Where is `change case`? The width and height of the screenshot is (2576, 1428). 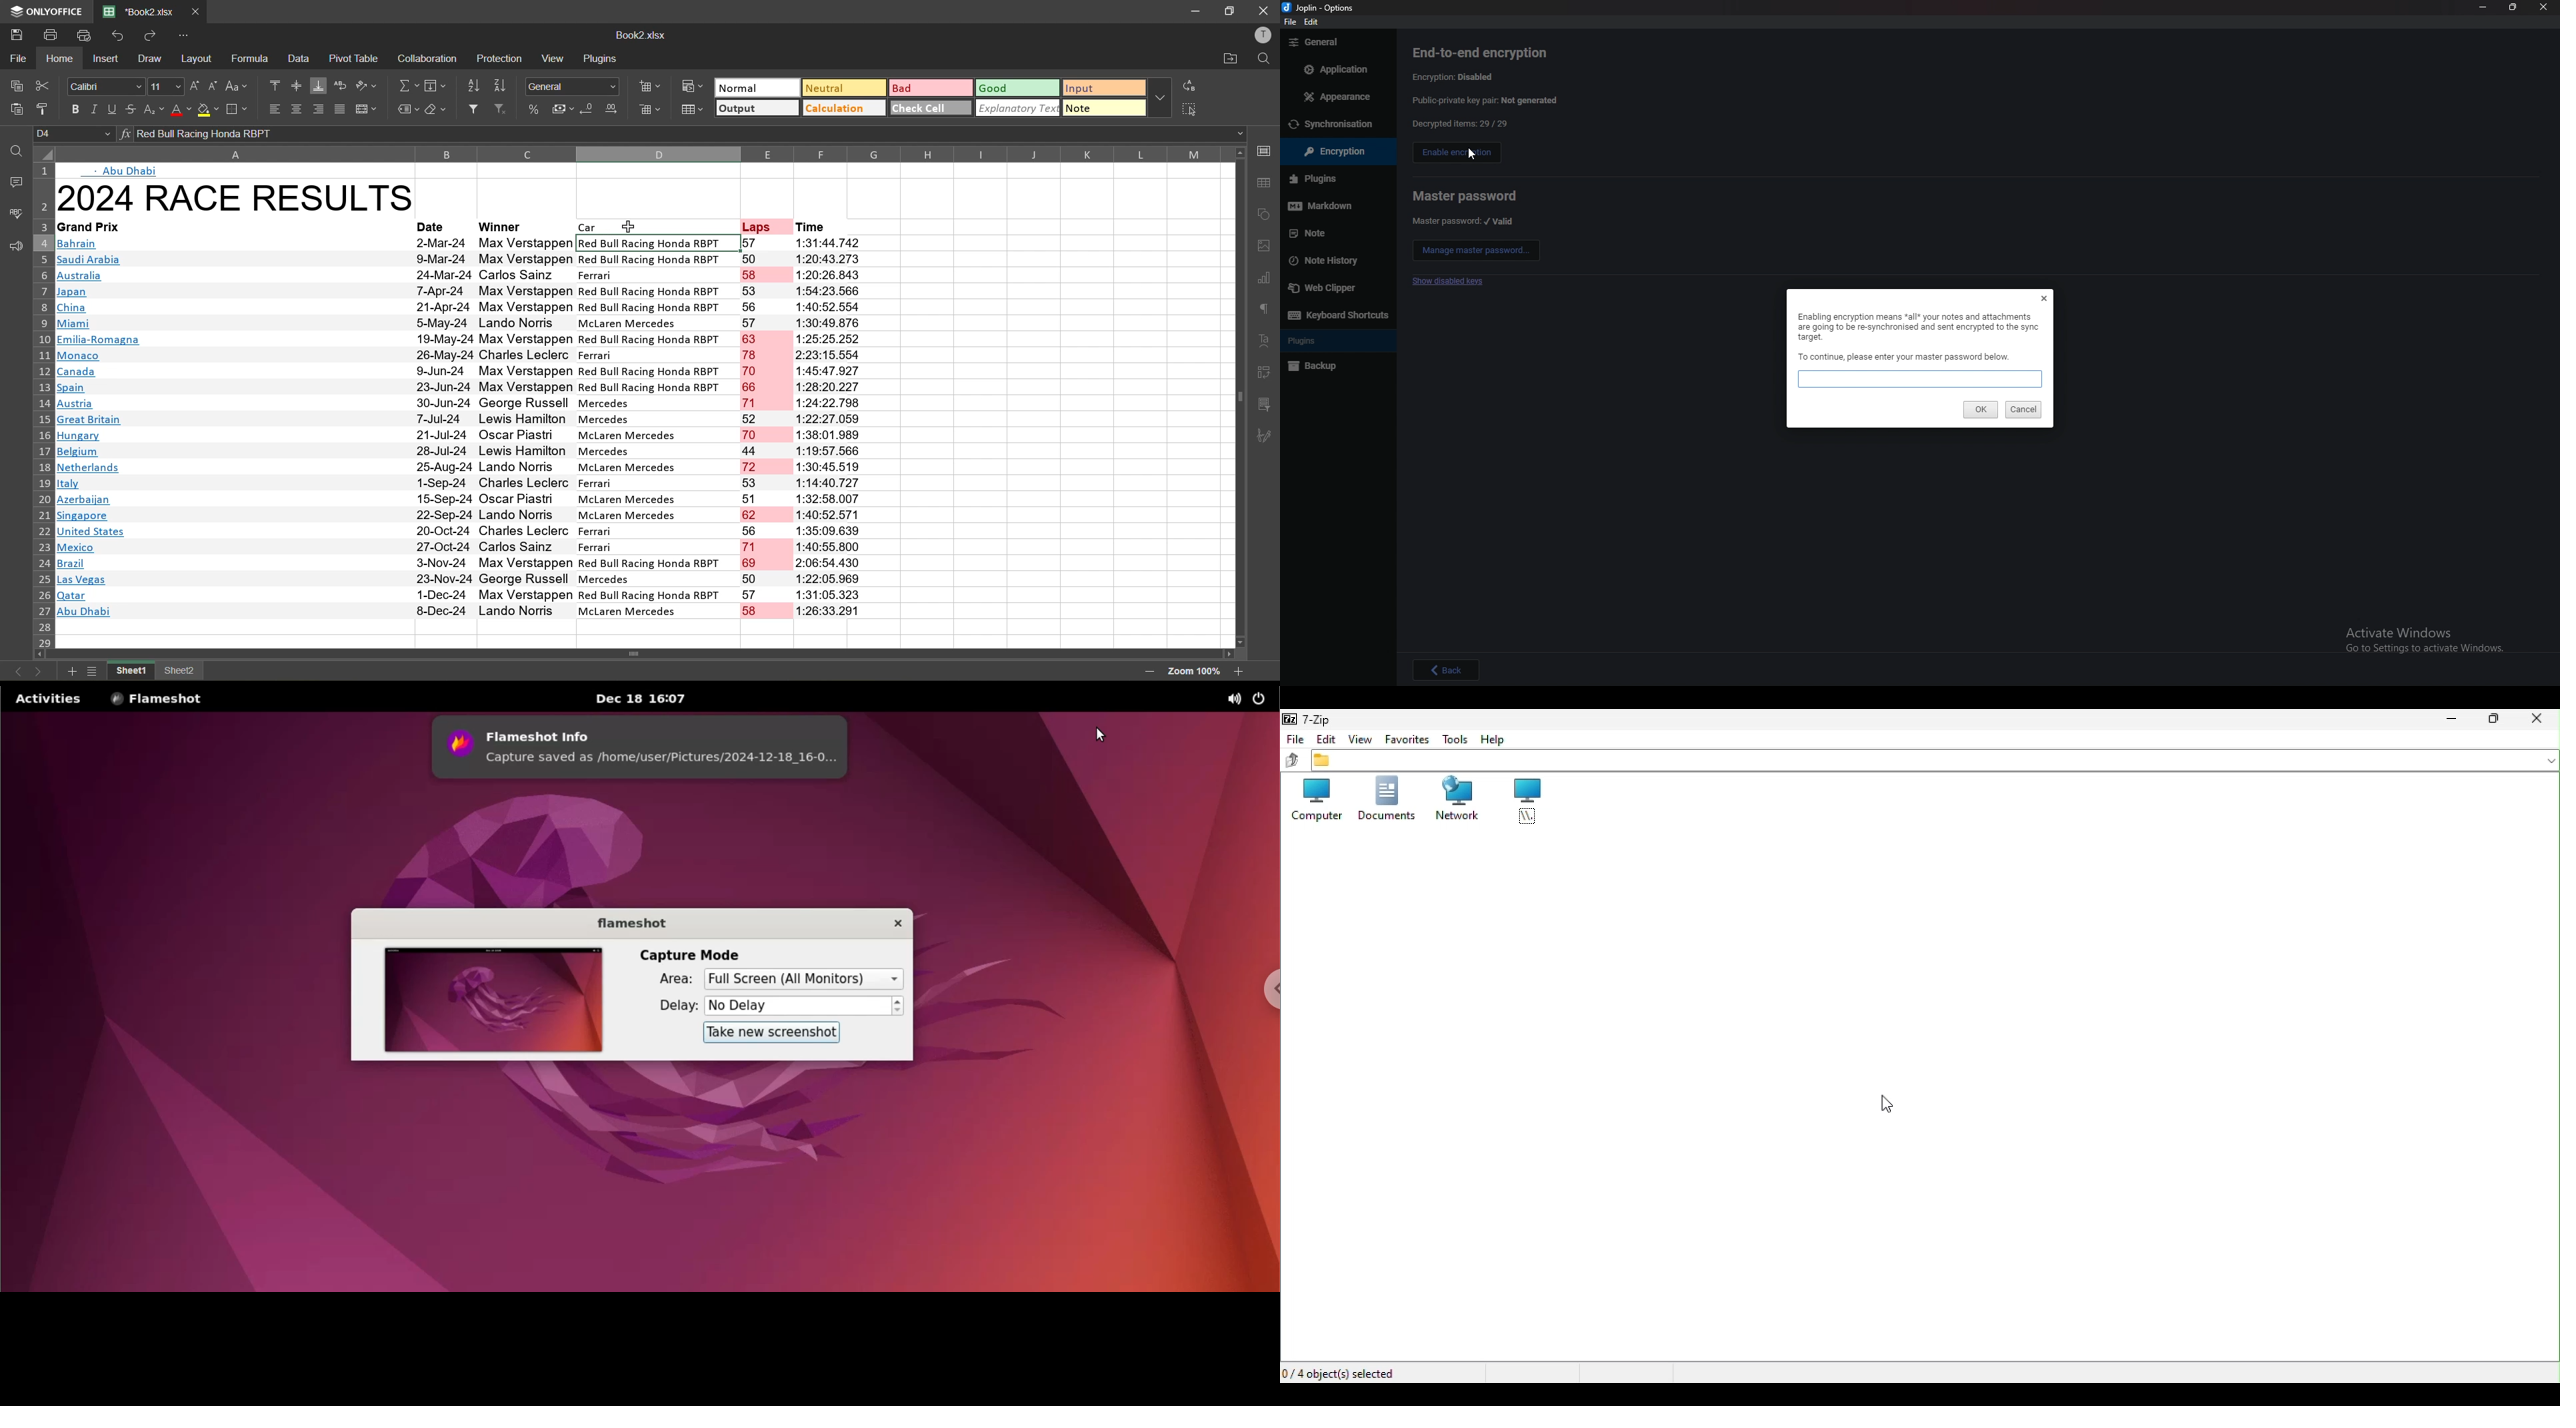
change case is located at coordinates (239, 87).